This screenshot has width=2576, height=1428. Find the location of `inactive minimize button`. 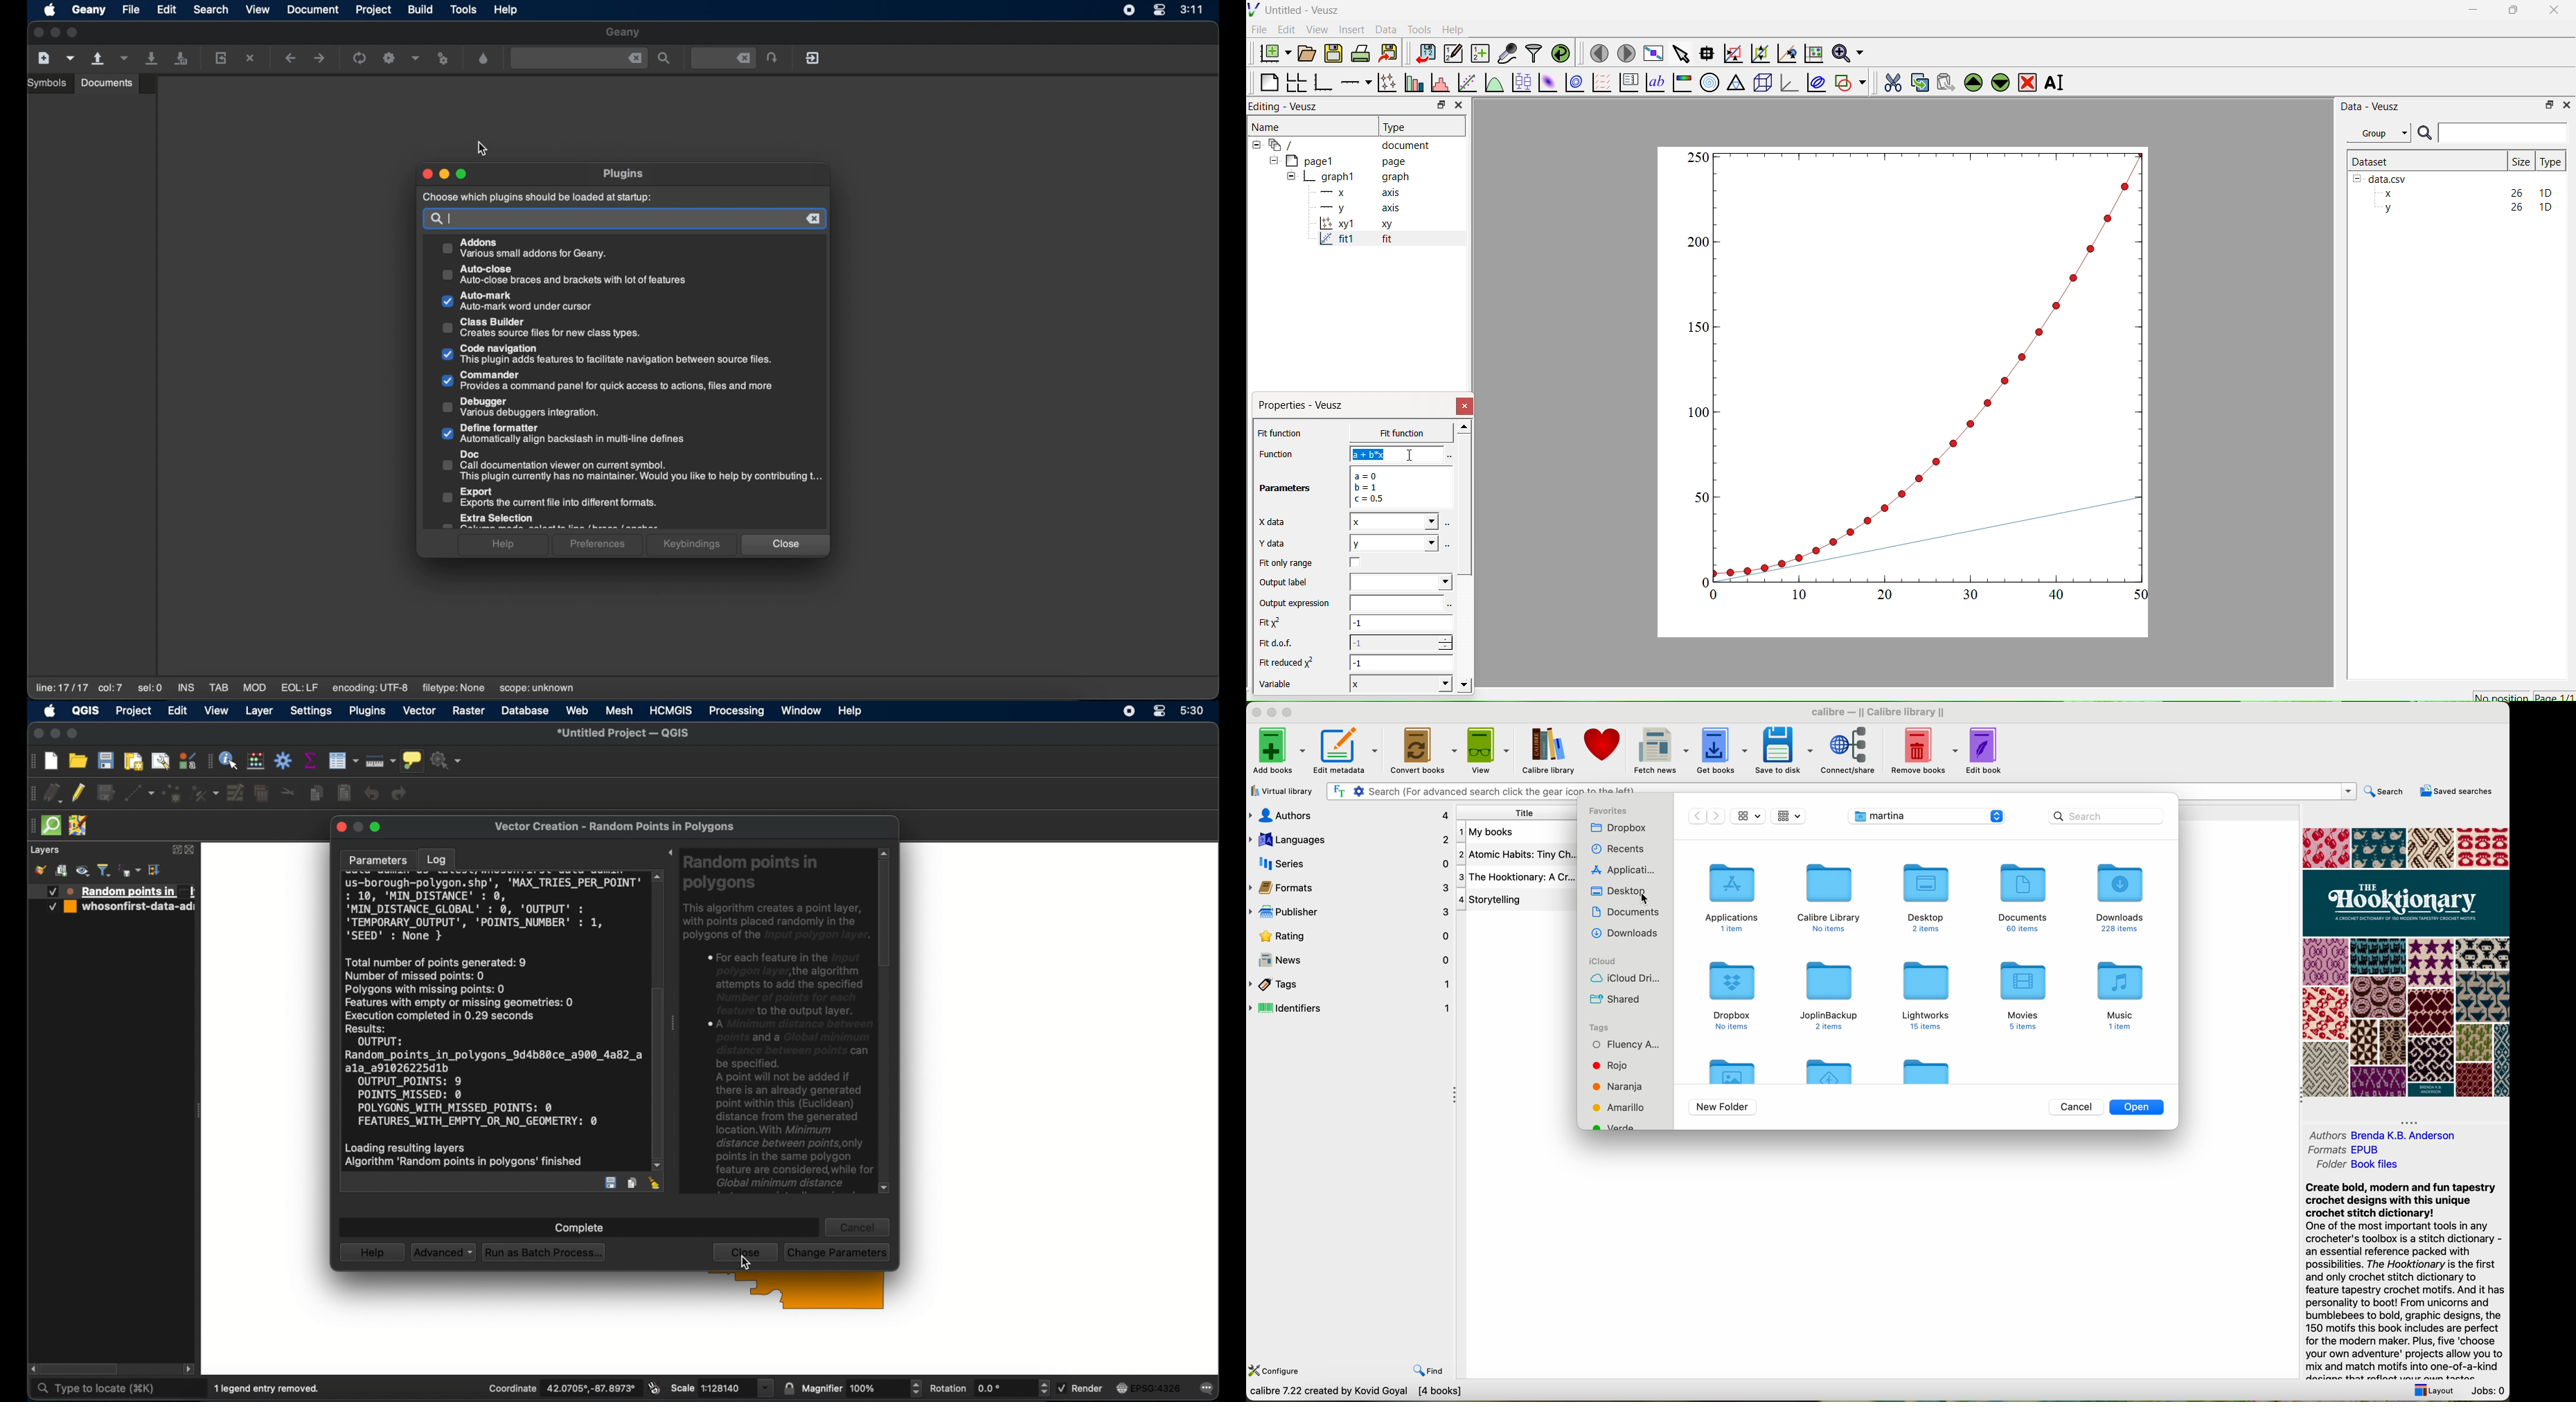

inactive minimize button is located at coordinates (358, 826).